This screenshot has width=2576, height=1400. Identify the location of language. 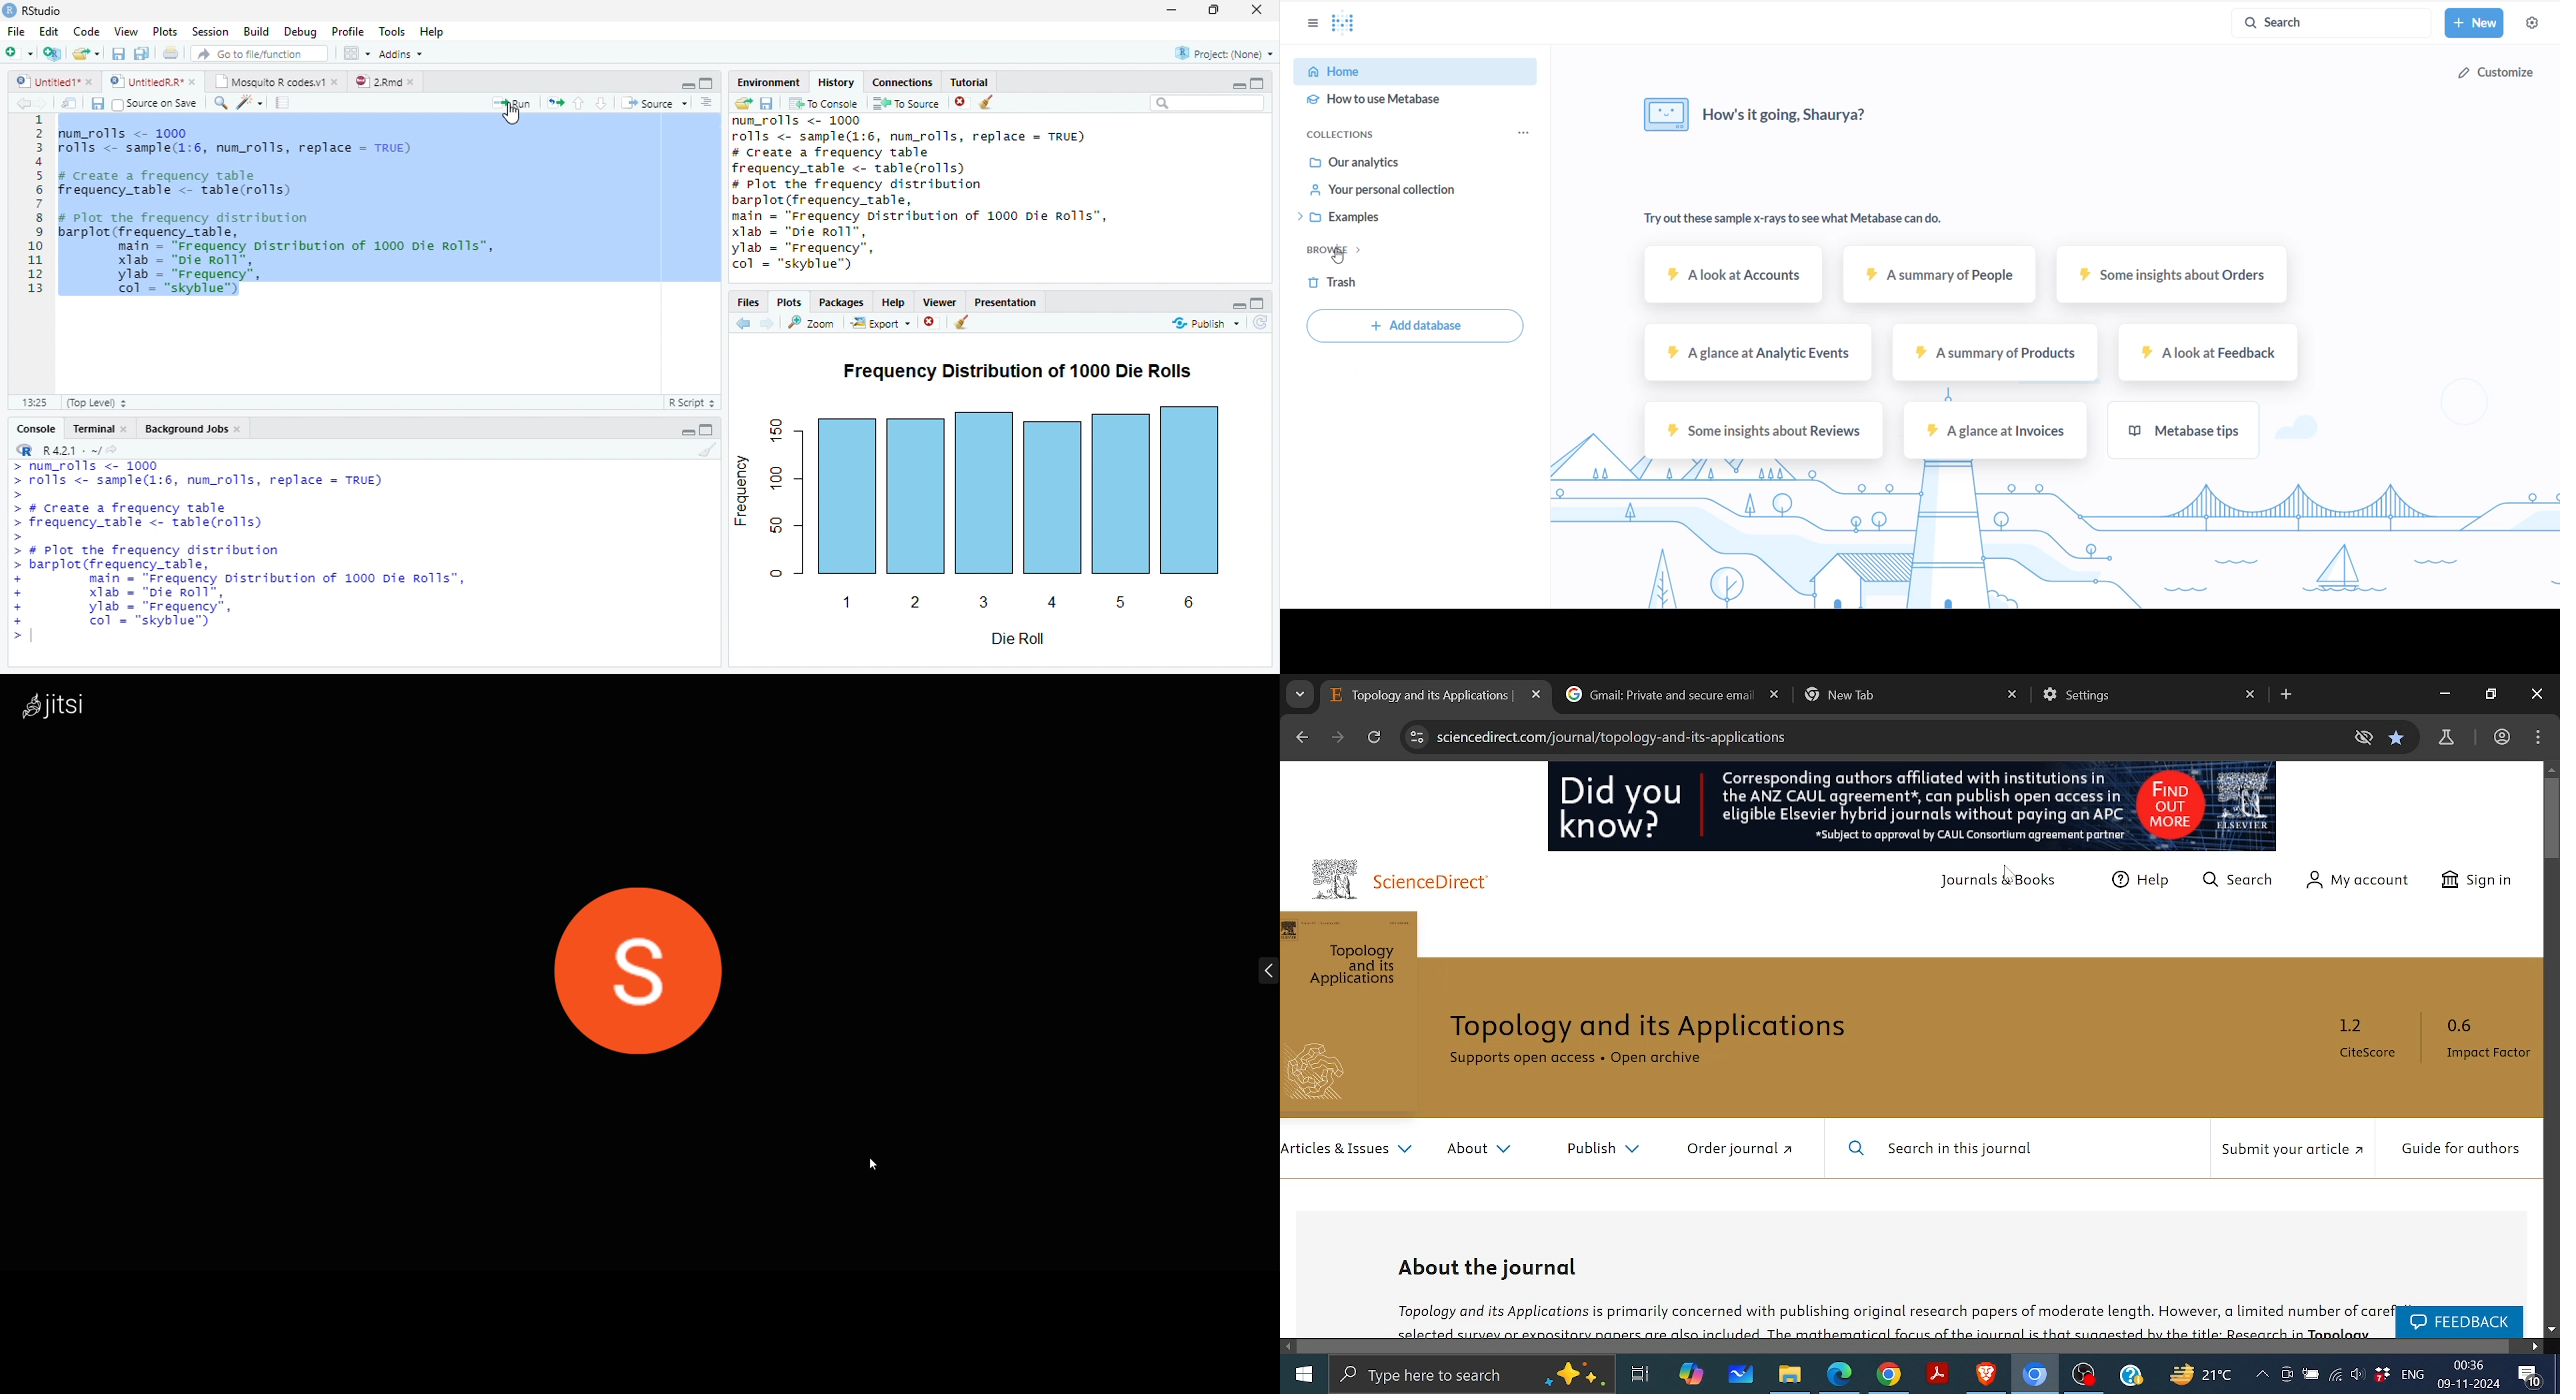
(2412, 1375).